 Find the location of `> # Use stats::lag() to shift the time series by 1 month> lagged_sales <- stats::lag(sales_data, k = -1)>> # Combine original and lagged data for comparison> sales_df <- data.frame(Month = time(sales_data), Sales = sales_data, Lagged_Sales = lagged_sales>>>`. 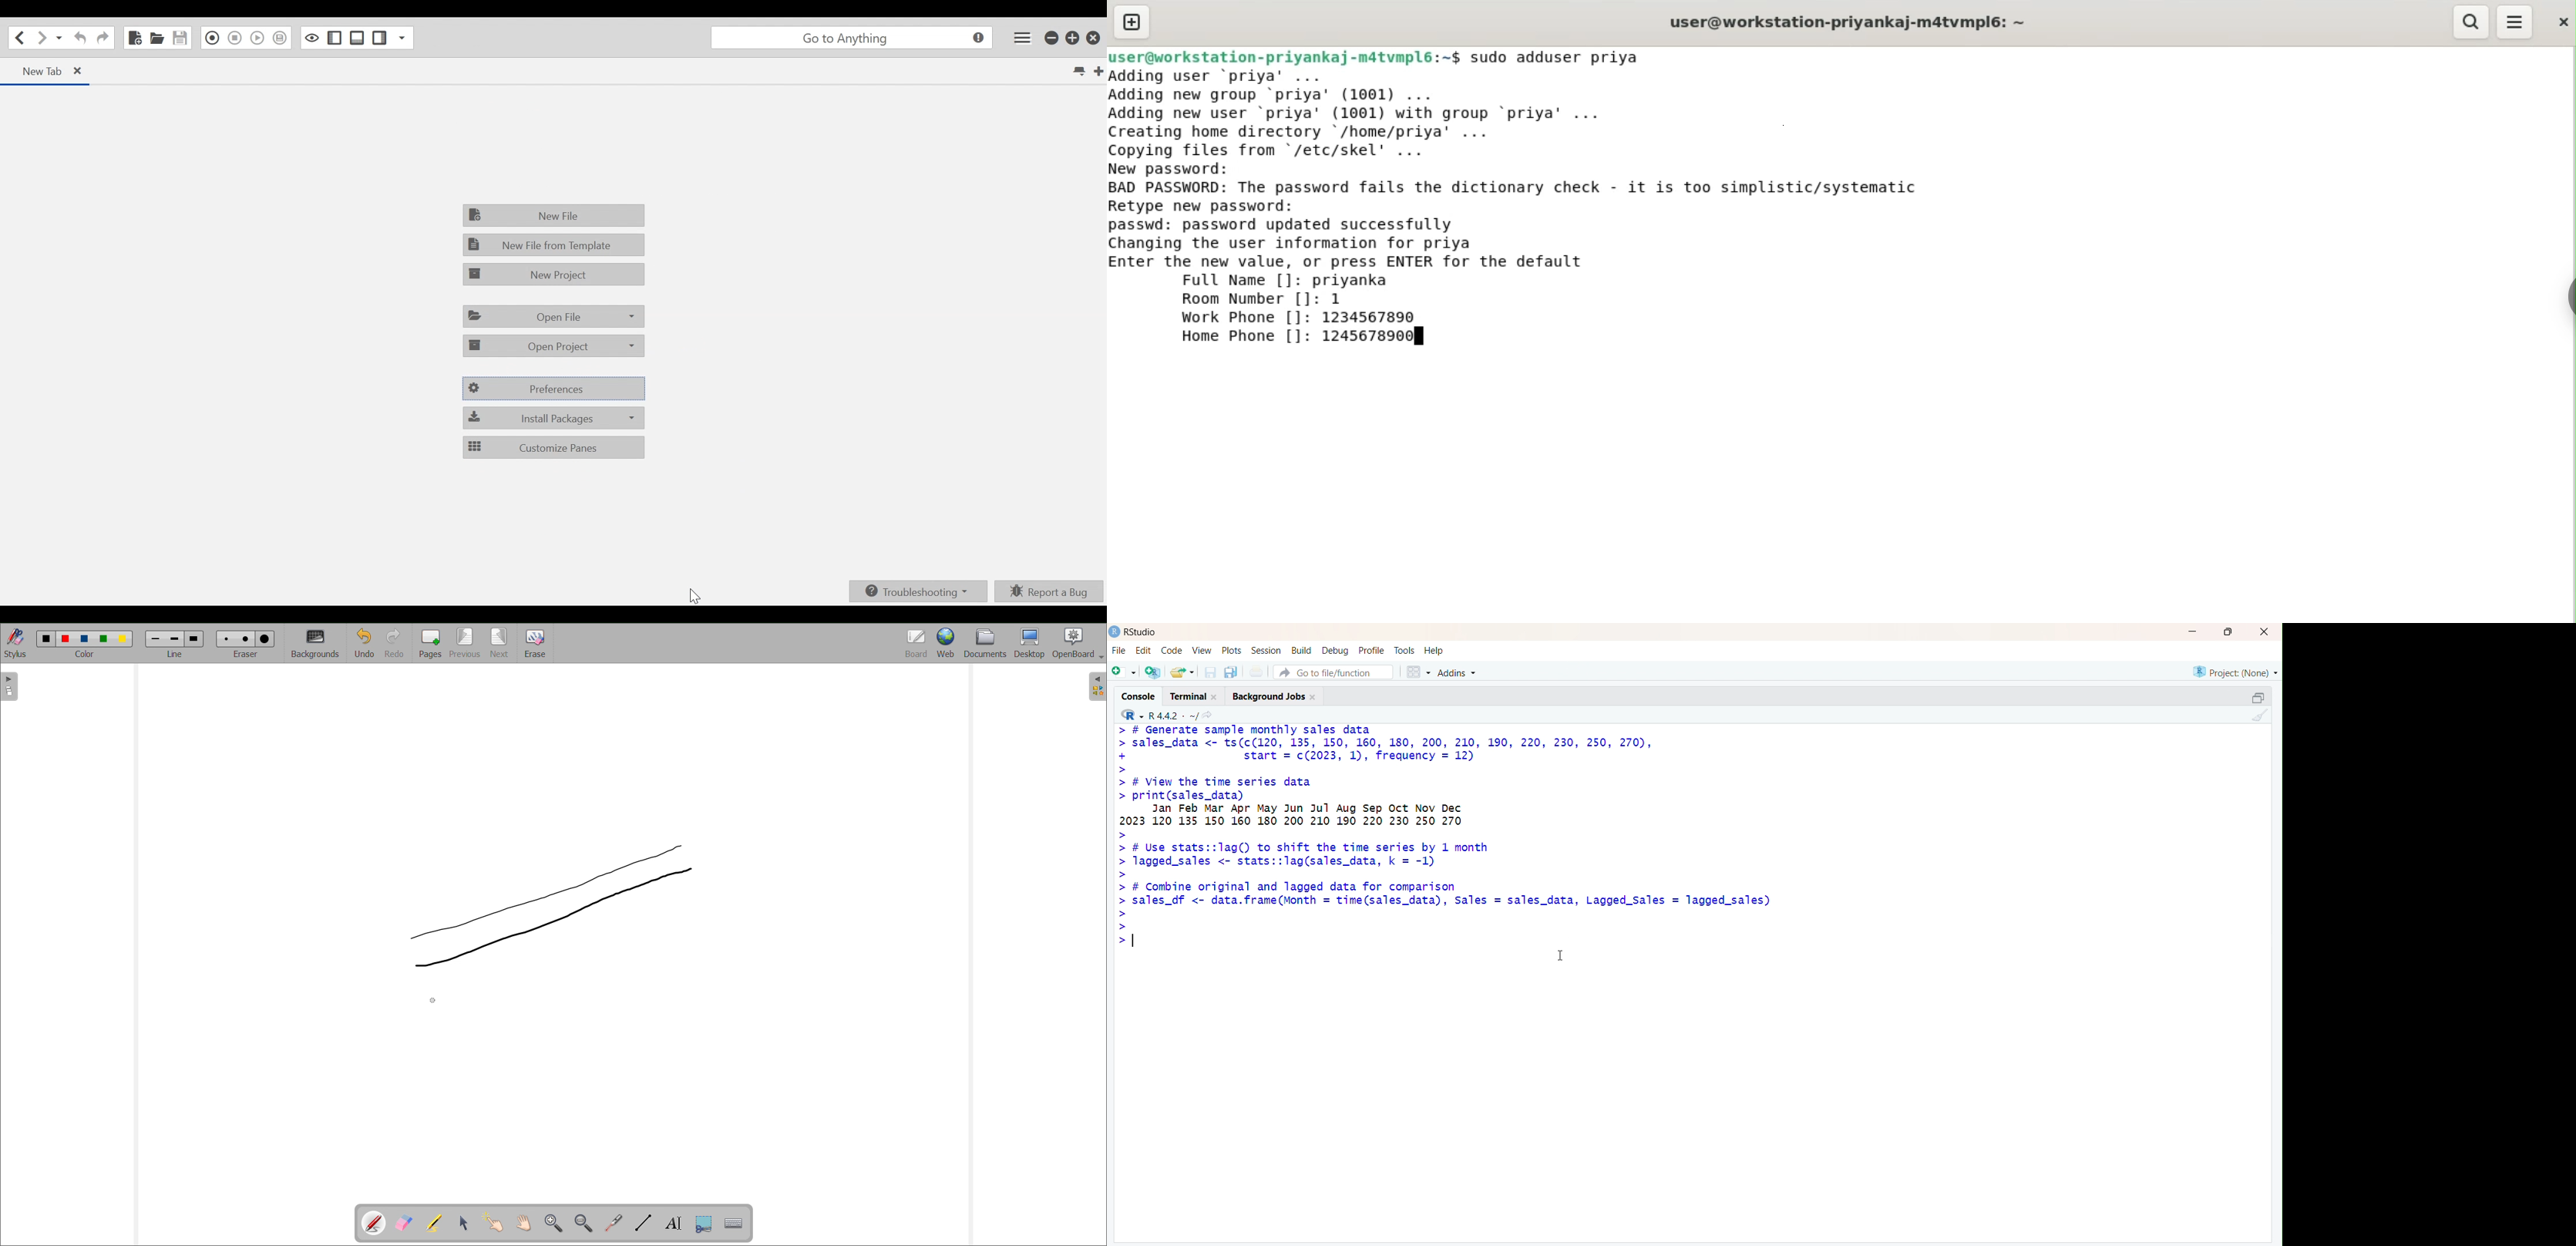

> # Use stats::lag() to shift the time series by 1 month> lagged_sales <- stats::lag(sales_data, k = -1)>> # Combine original and lagged data for comparison> sales_df <- data.frame(Month = time(sales_data), Sales = sales_data, Lagged_Sales = lagged_sales>>> is located at coordinates (1444, 892).